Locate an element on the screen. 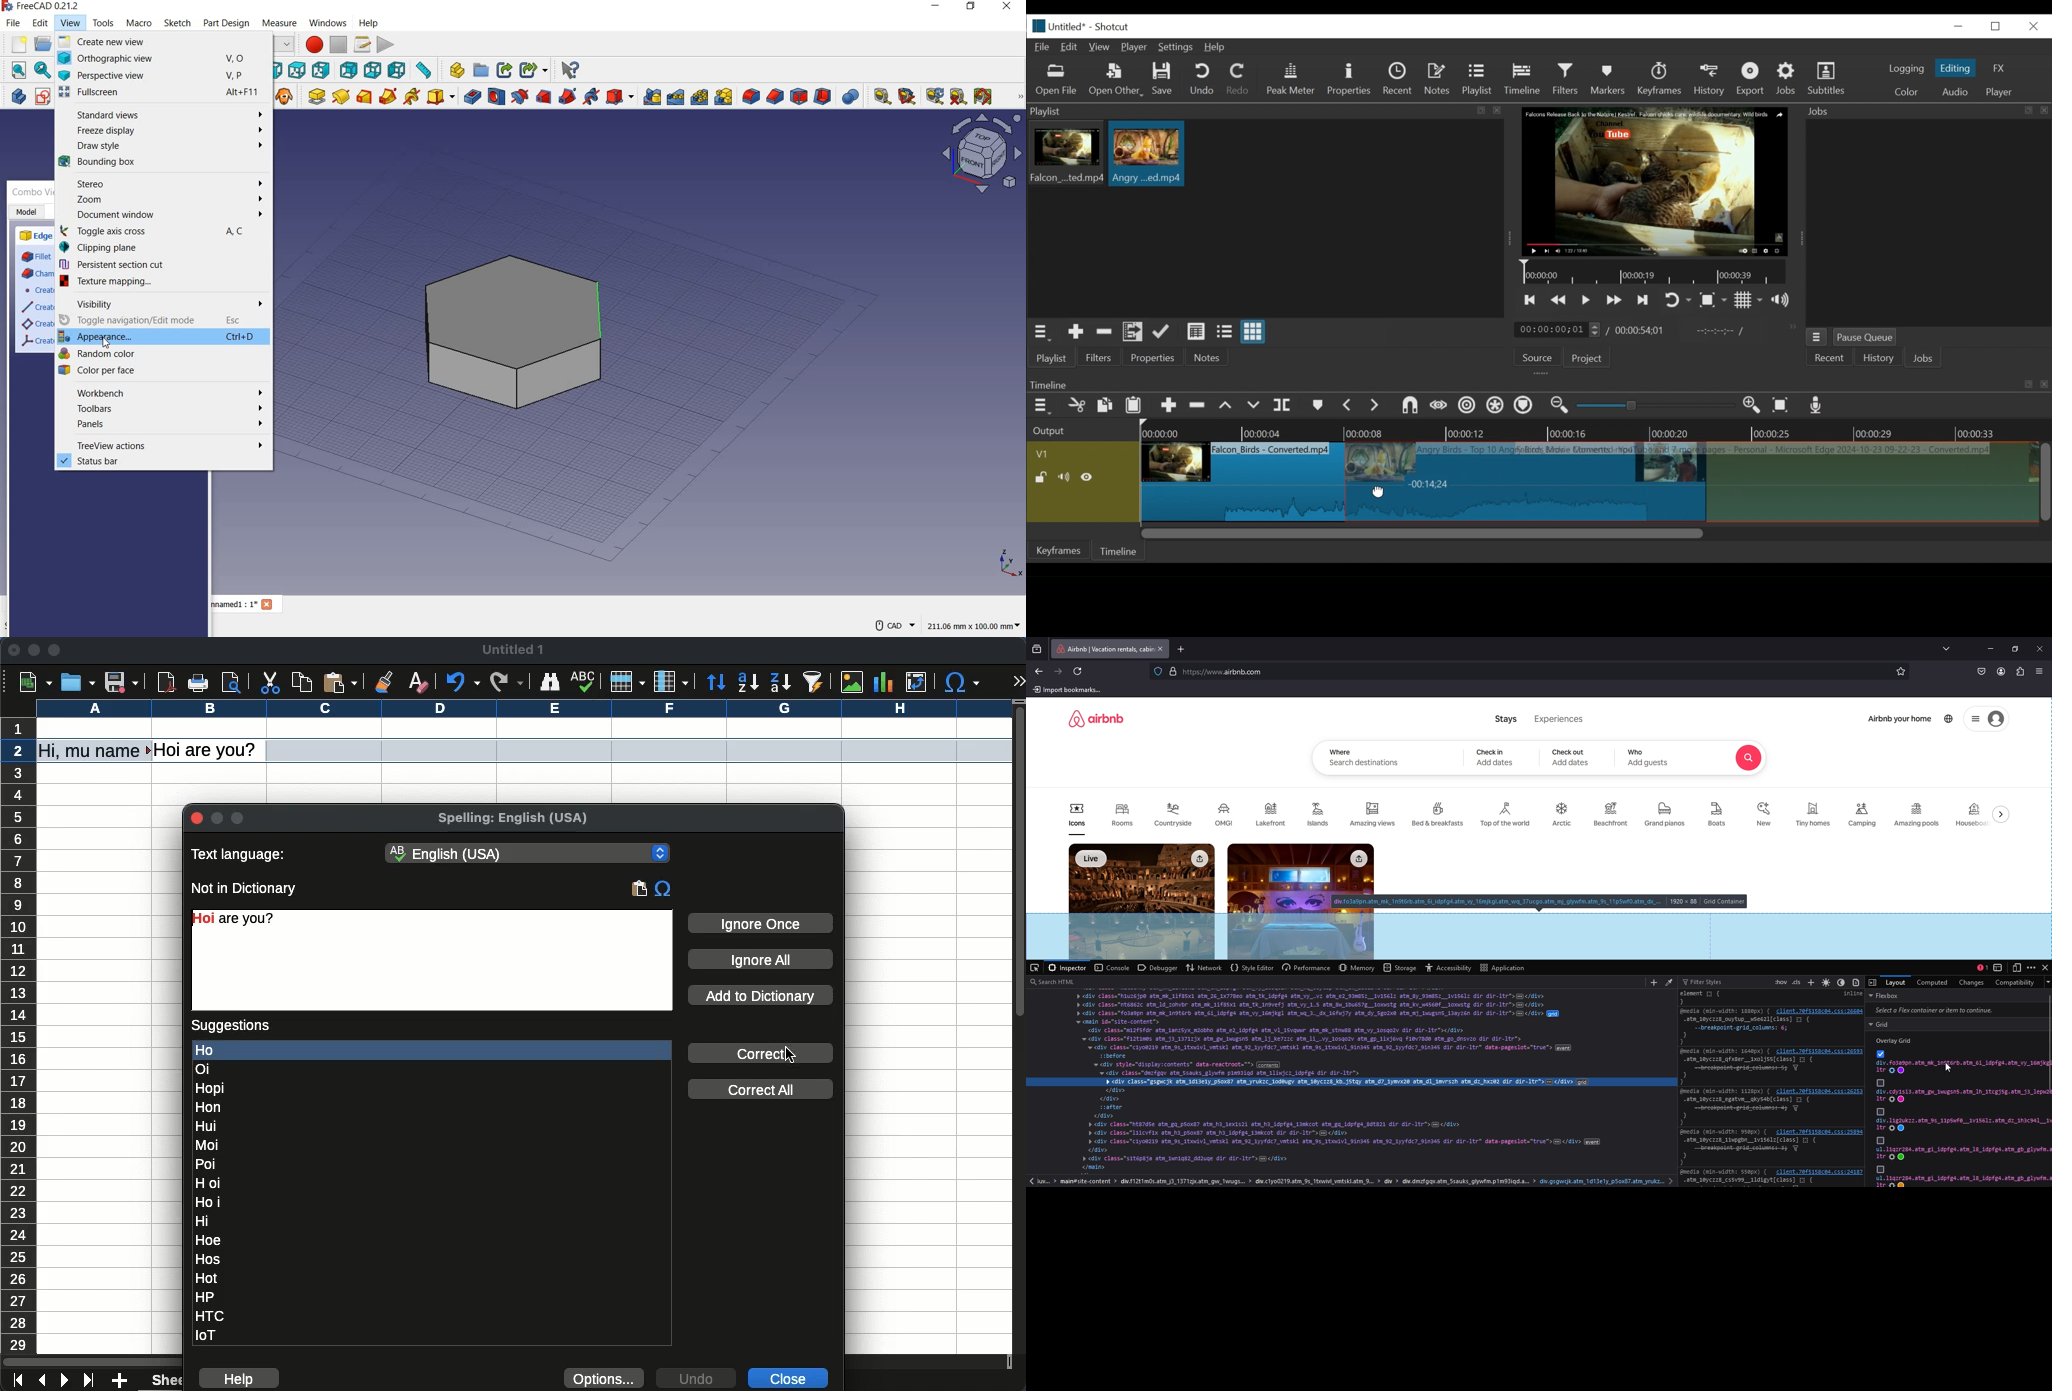  create a datum point is located at coordinates (37, 291).